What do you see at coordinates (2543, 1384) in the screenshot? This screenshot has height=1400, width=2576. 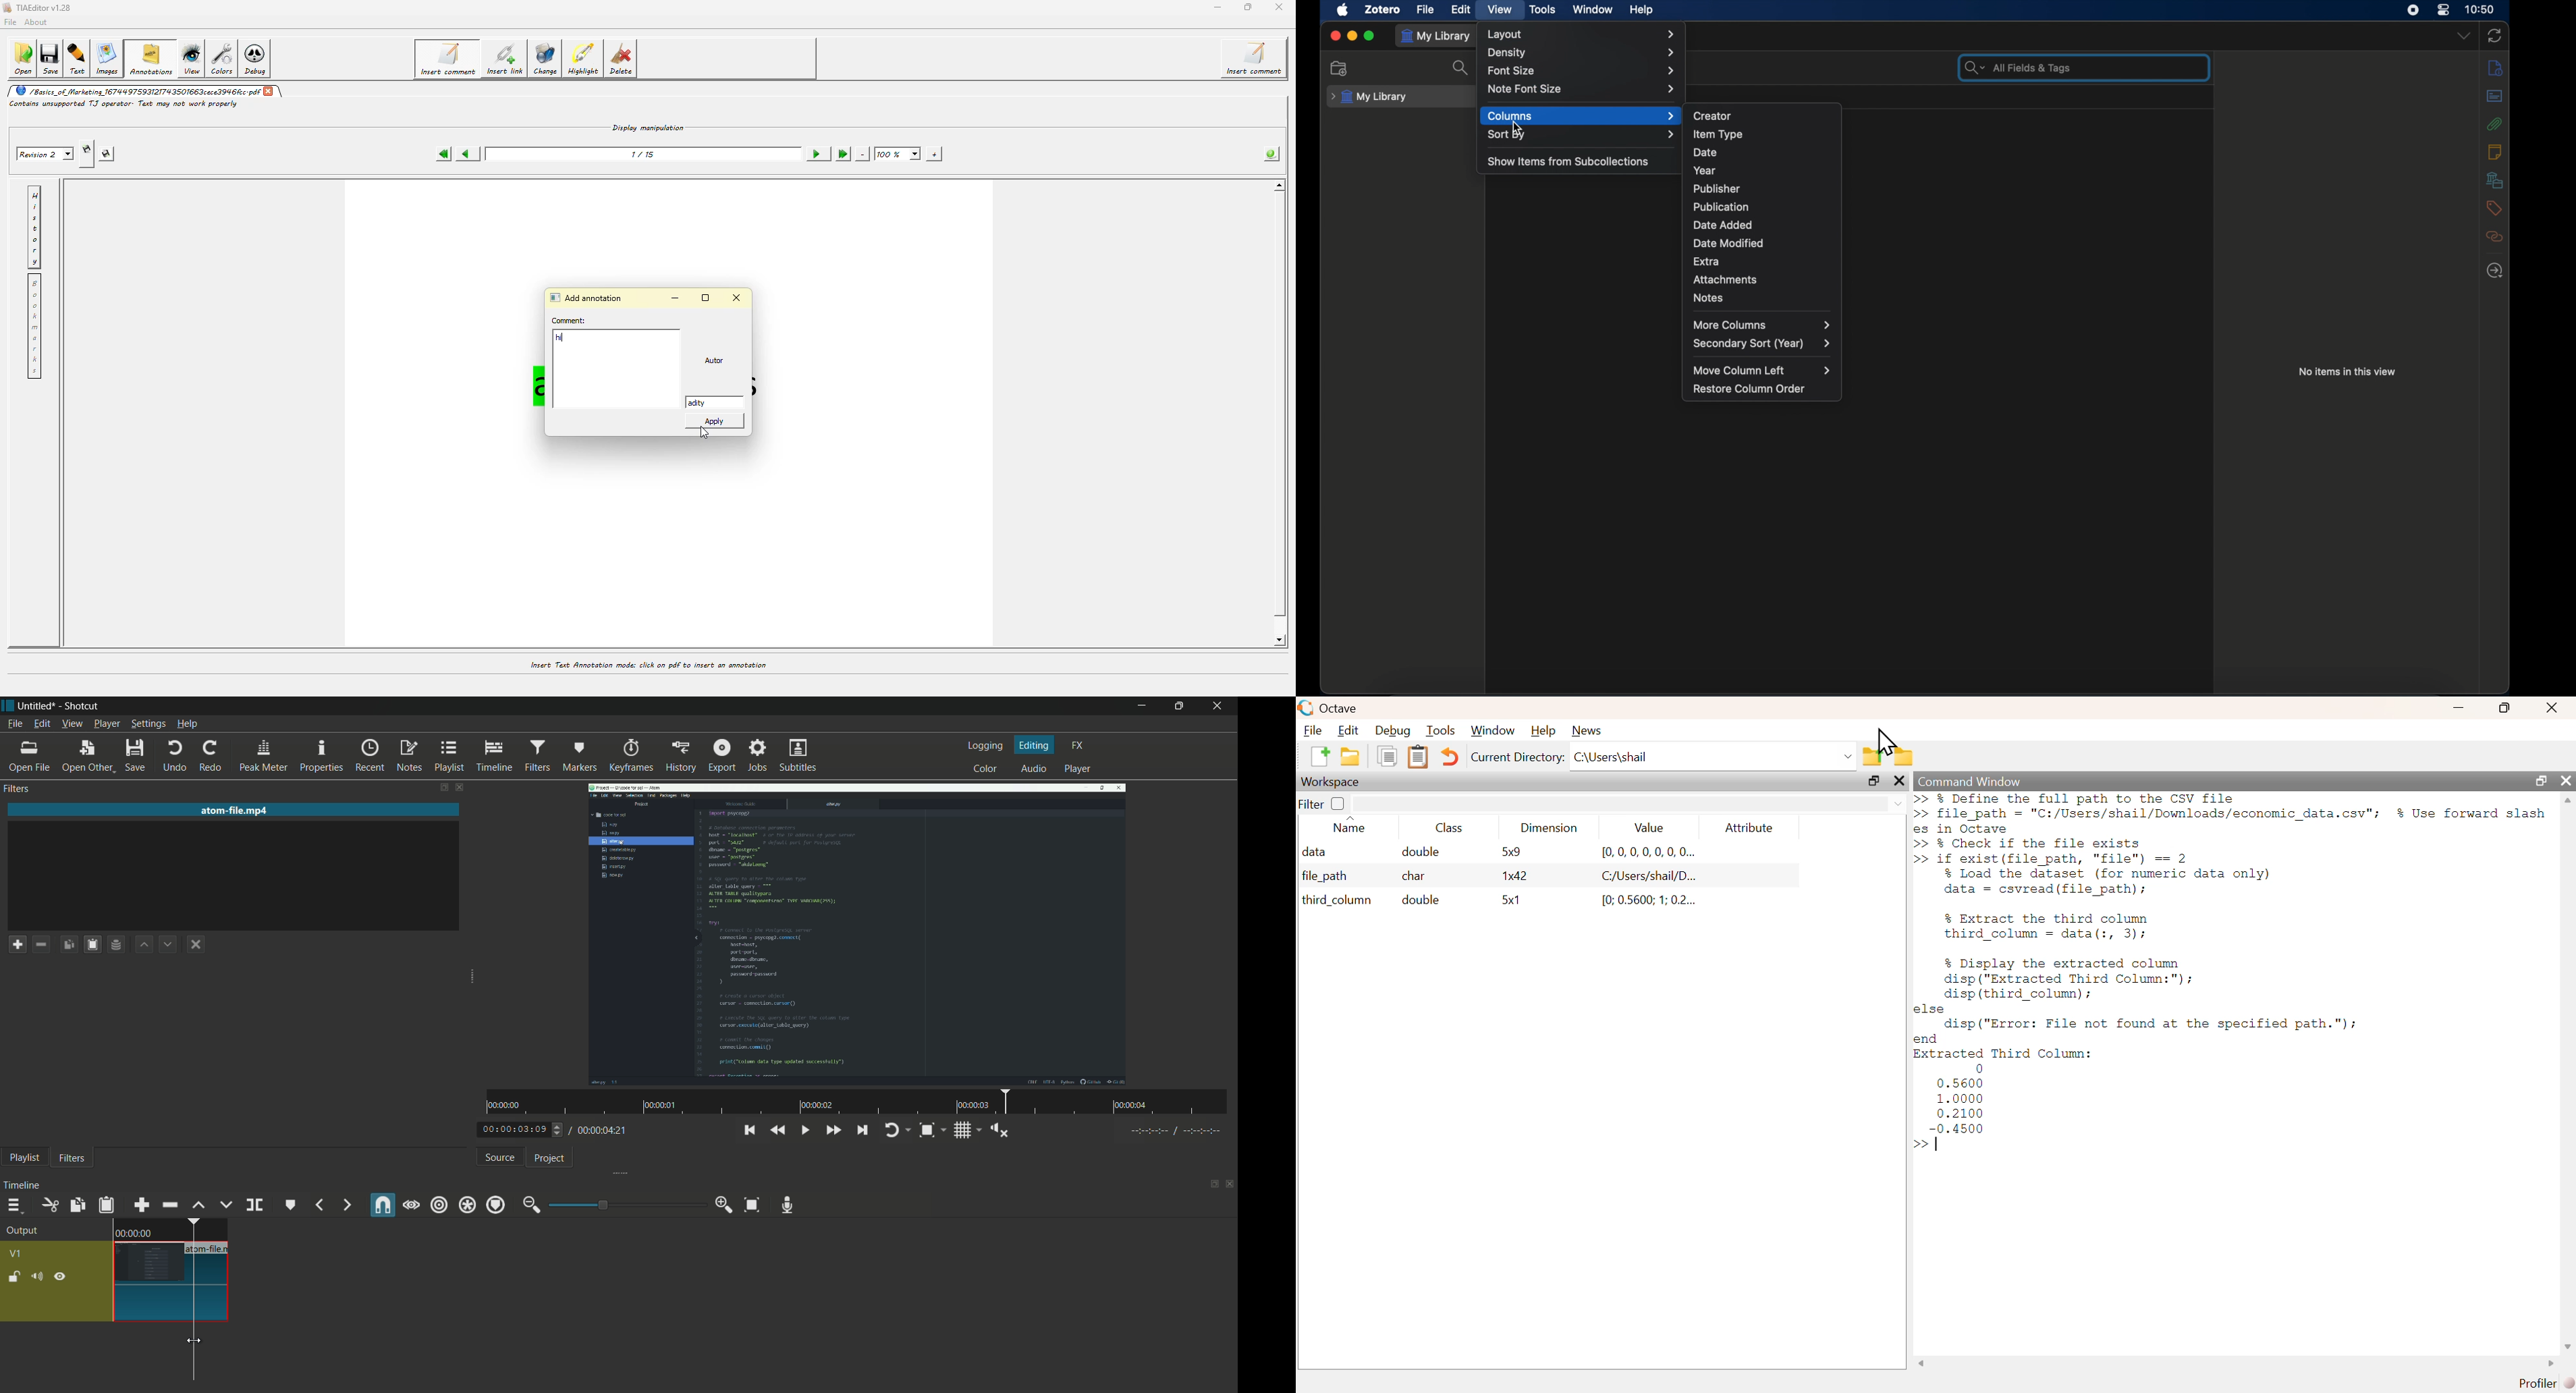 I see `profiler` at bounding box center [2543, 1384].